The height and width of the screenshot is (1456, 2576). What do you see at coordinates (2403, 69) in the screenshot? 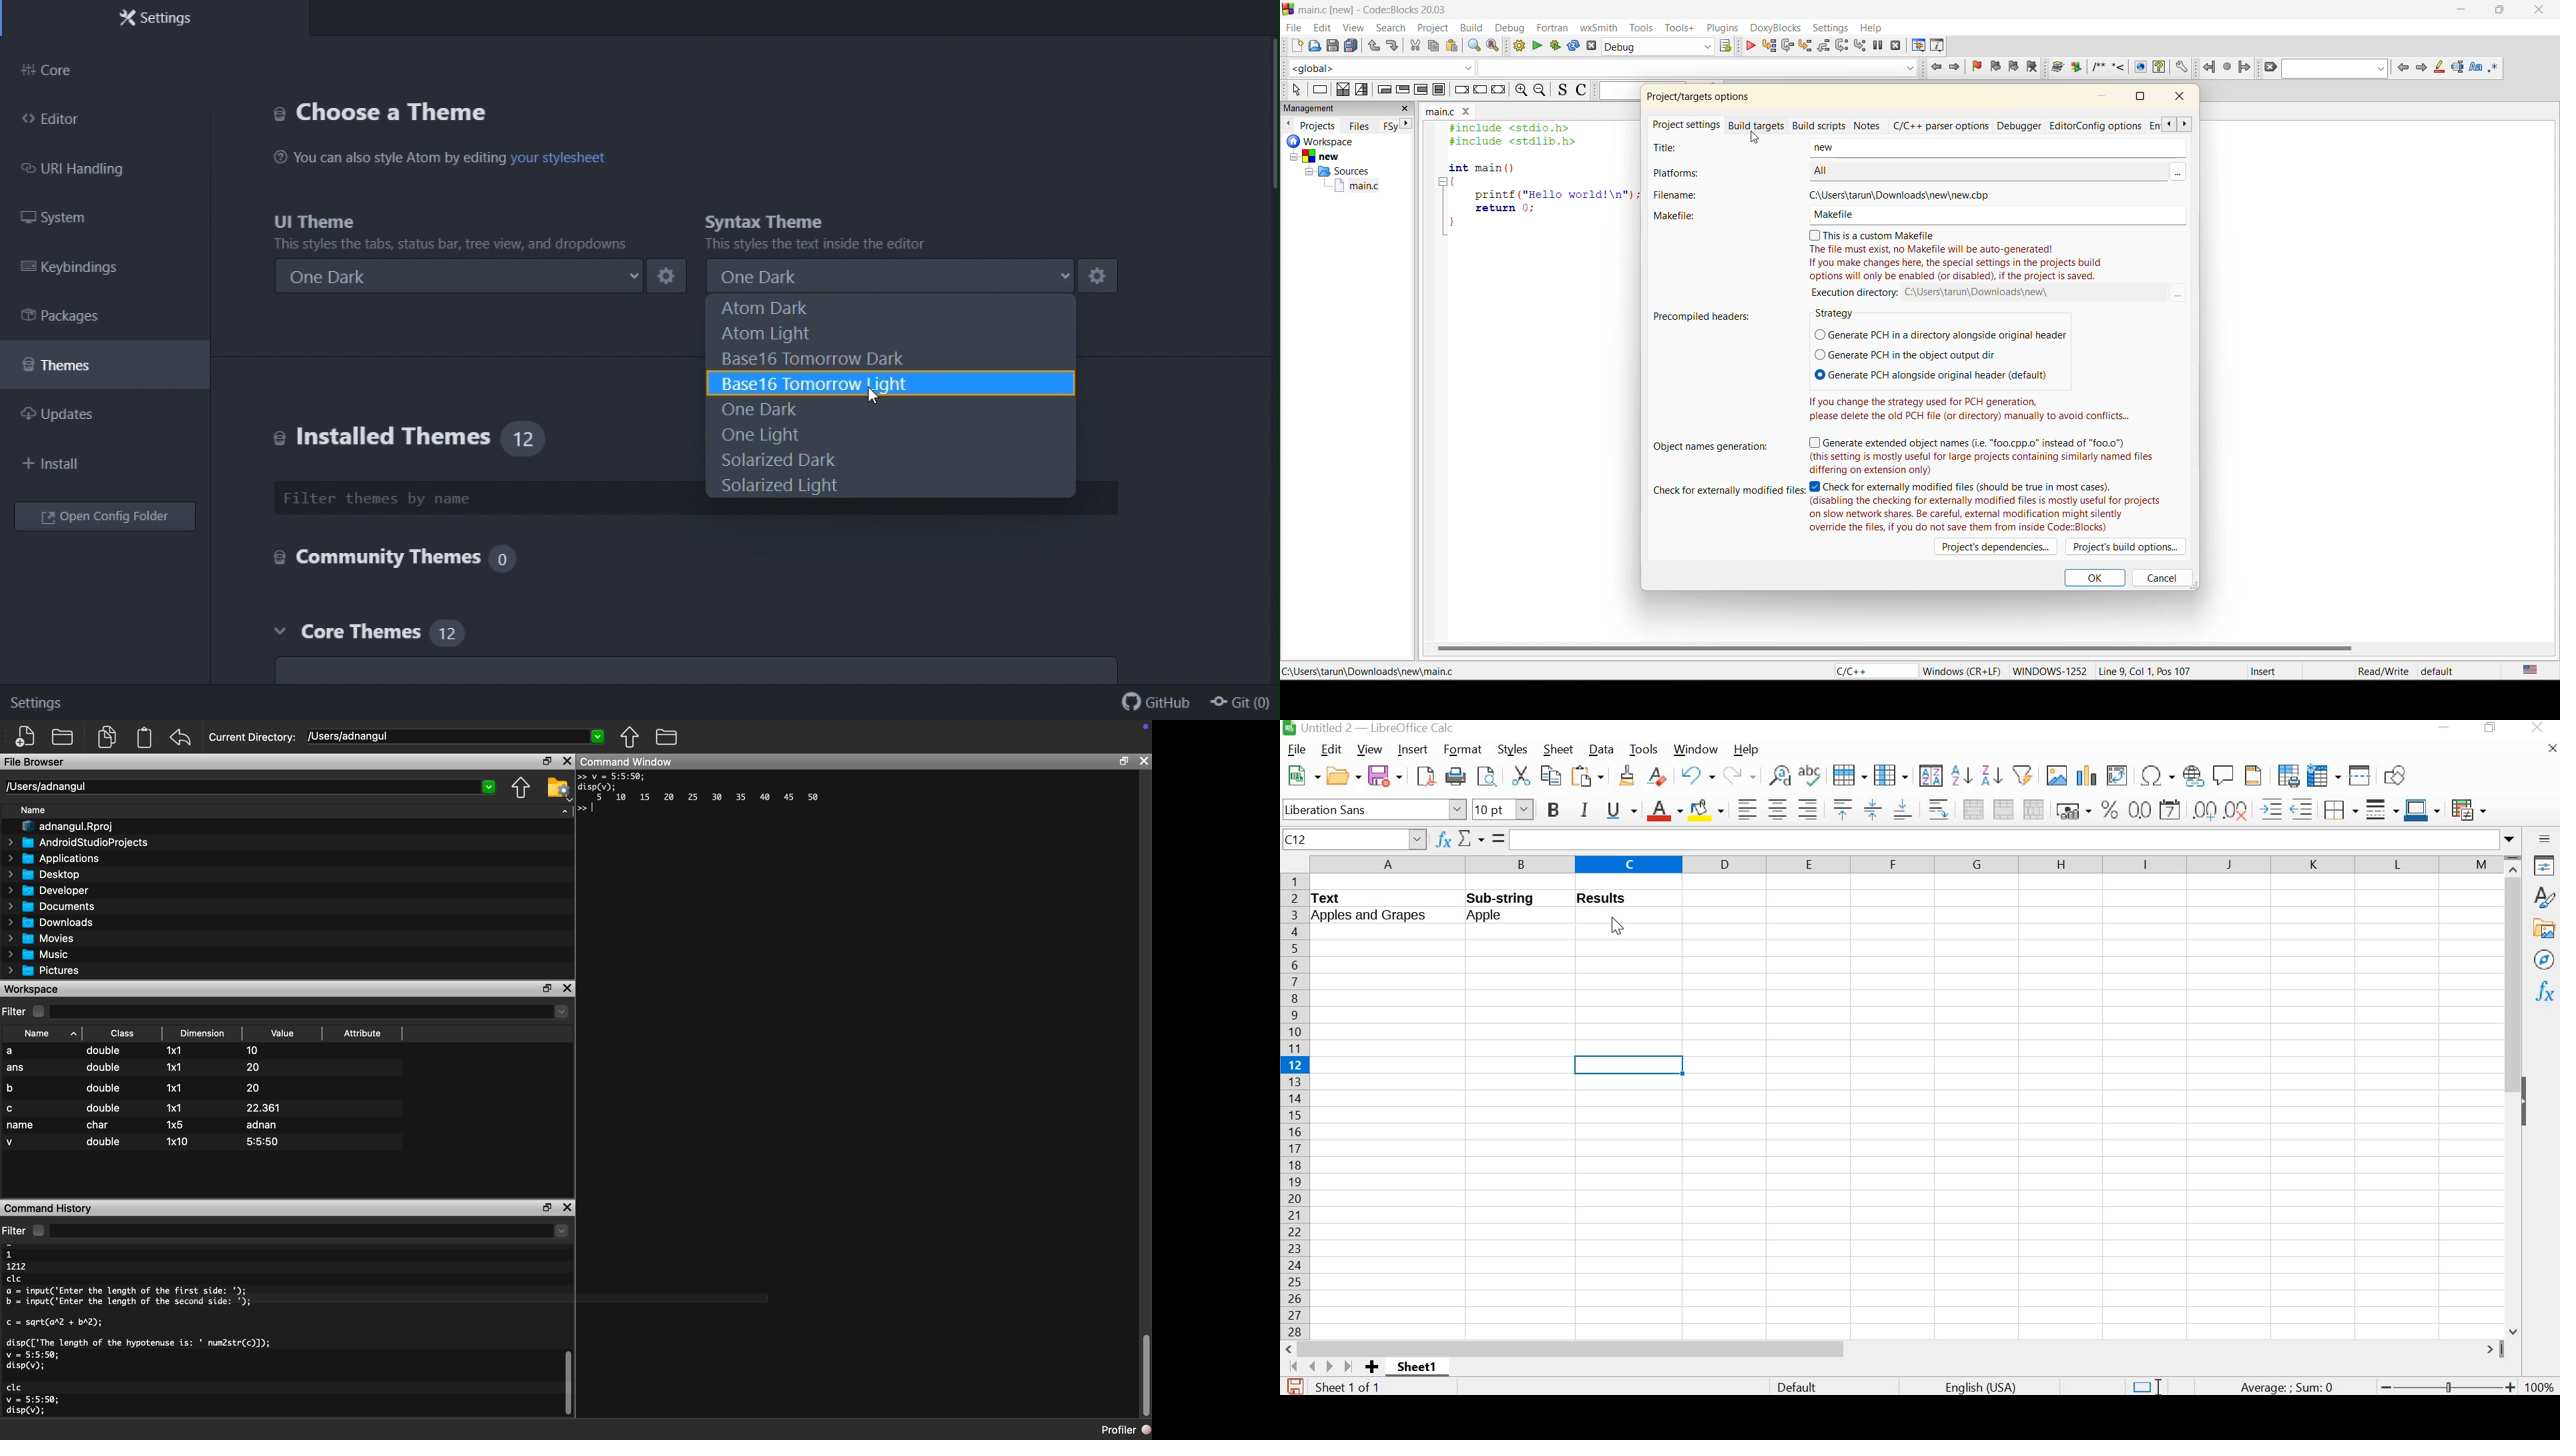
I see `previous` at bounding box center [2403, 69].